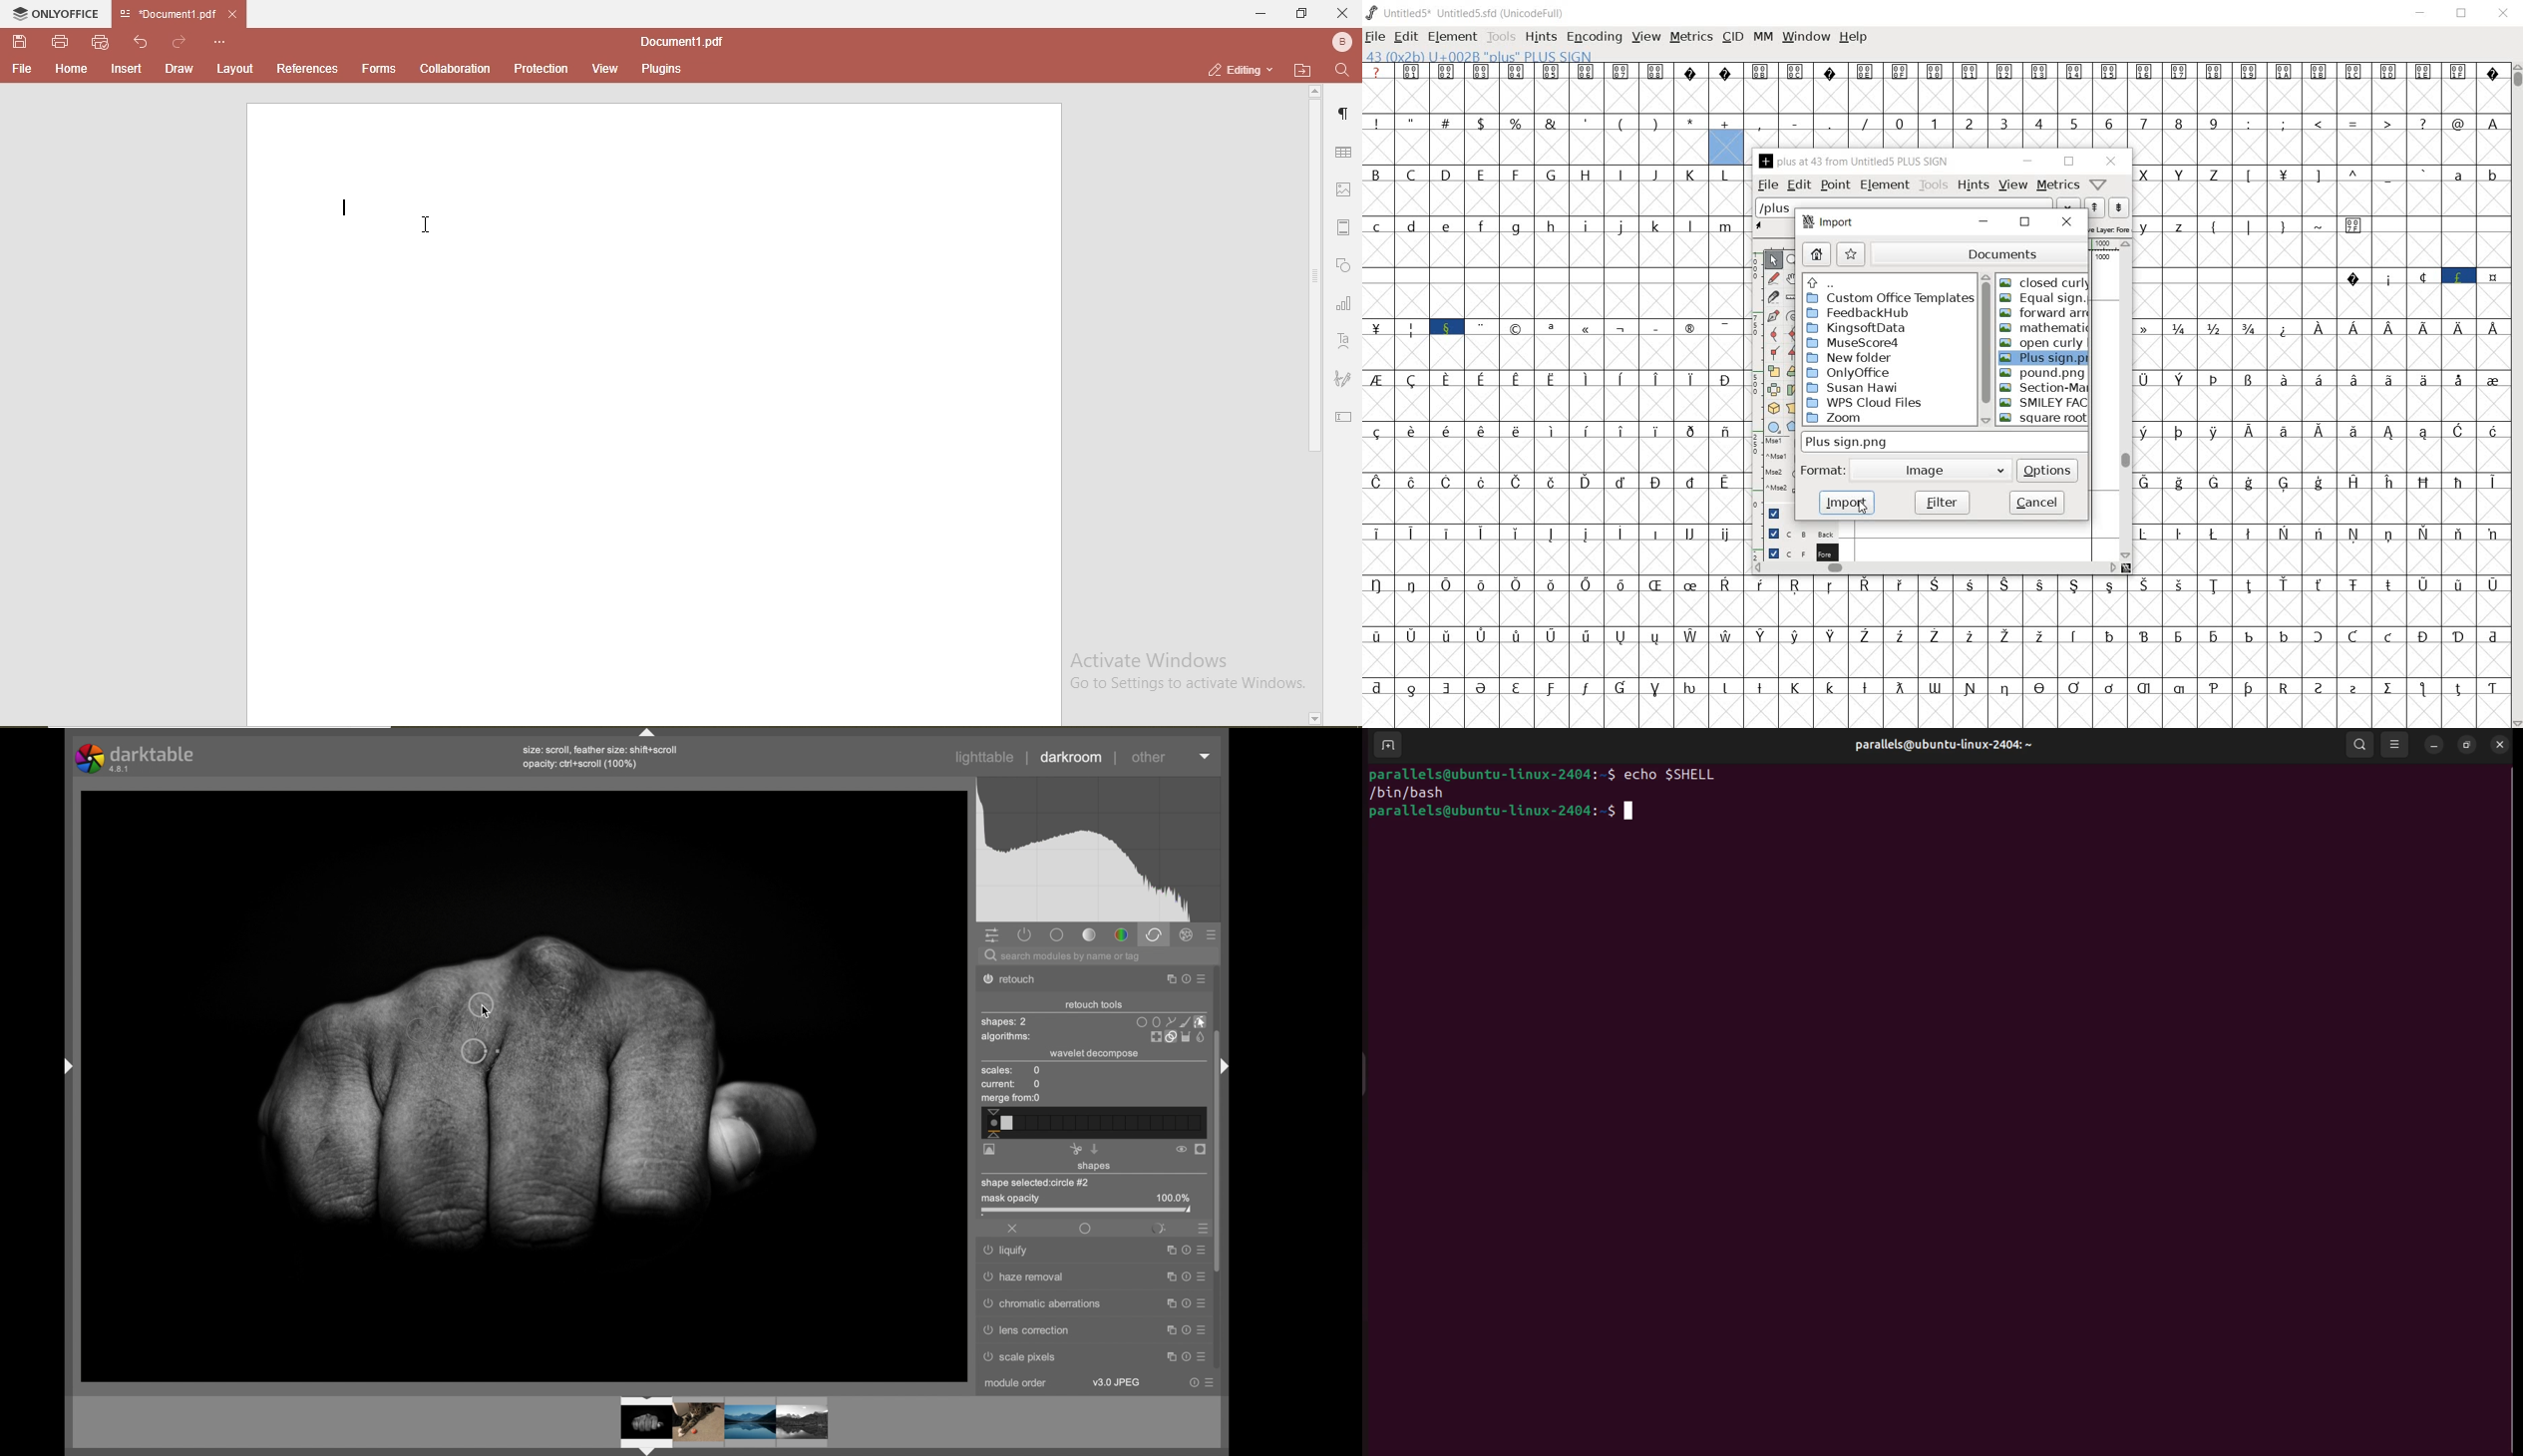 The height and width of the screenshot is (1456, 2548). I want to click on restore, so click(2024, 225).